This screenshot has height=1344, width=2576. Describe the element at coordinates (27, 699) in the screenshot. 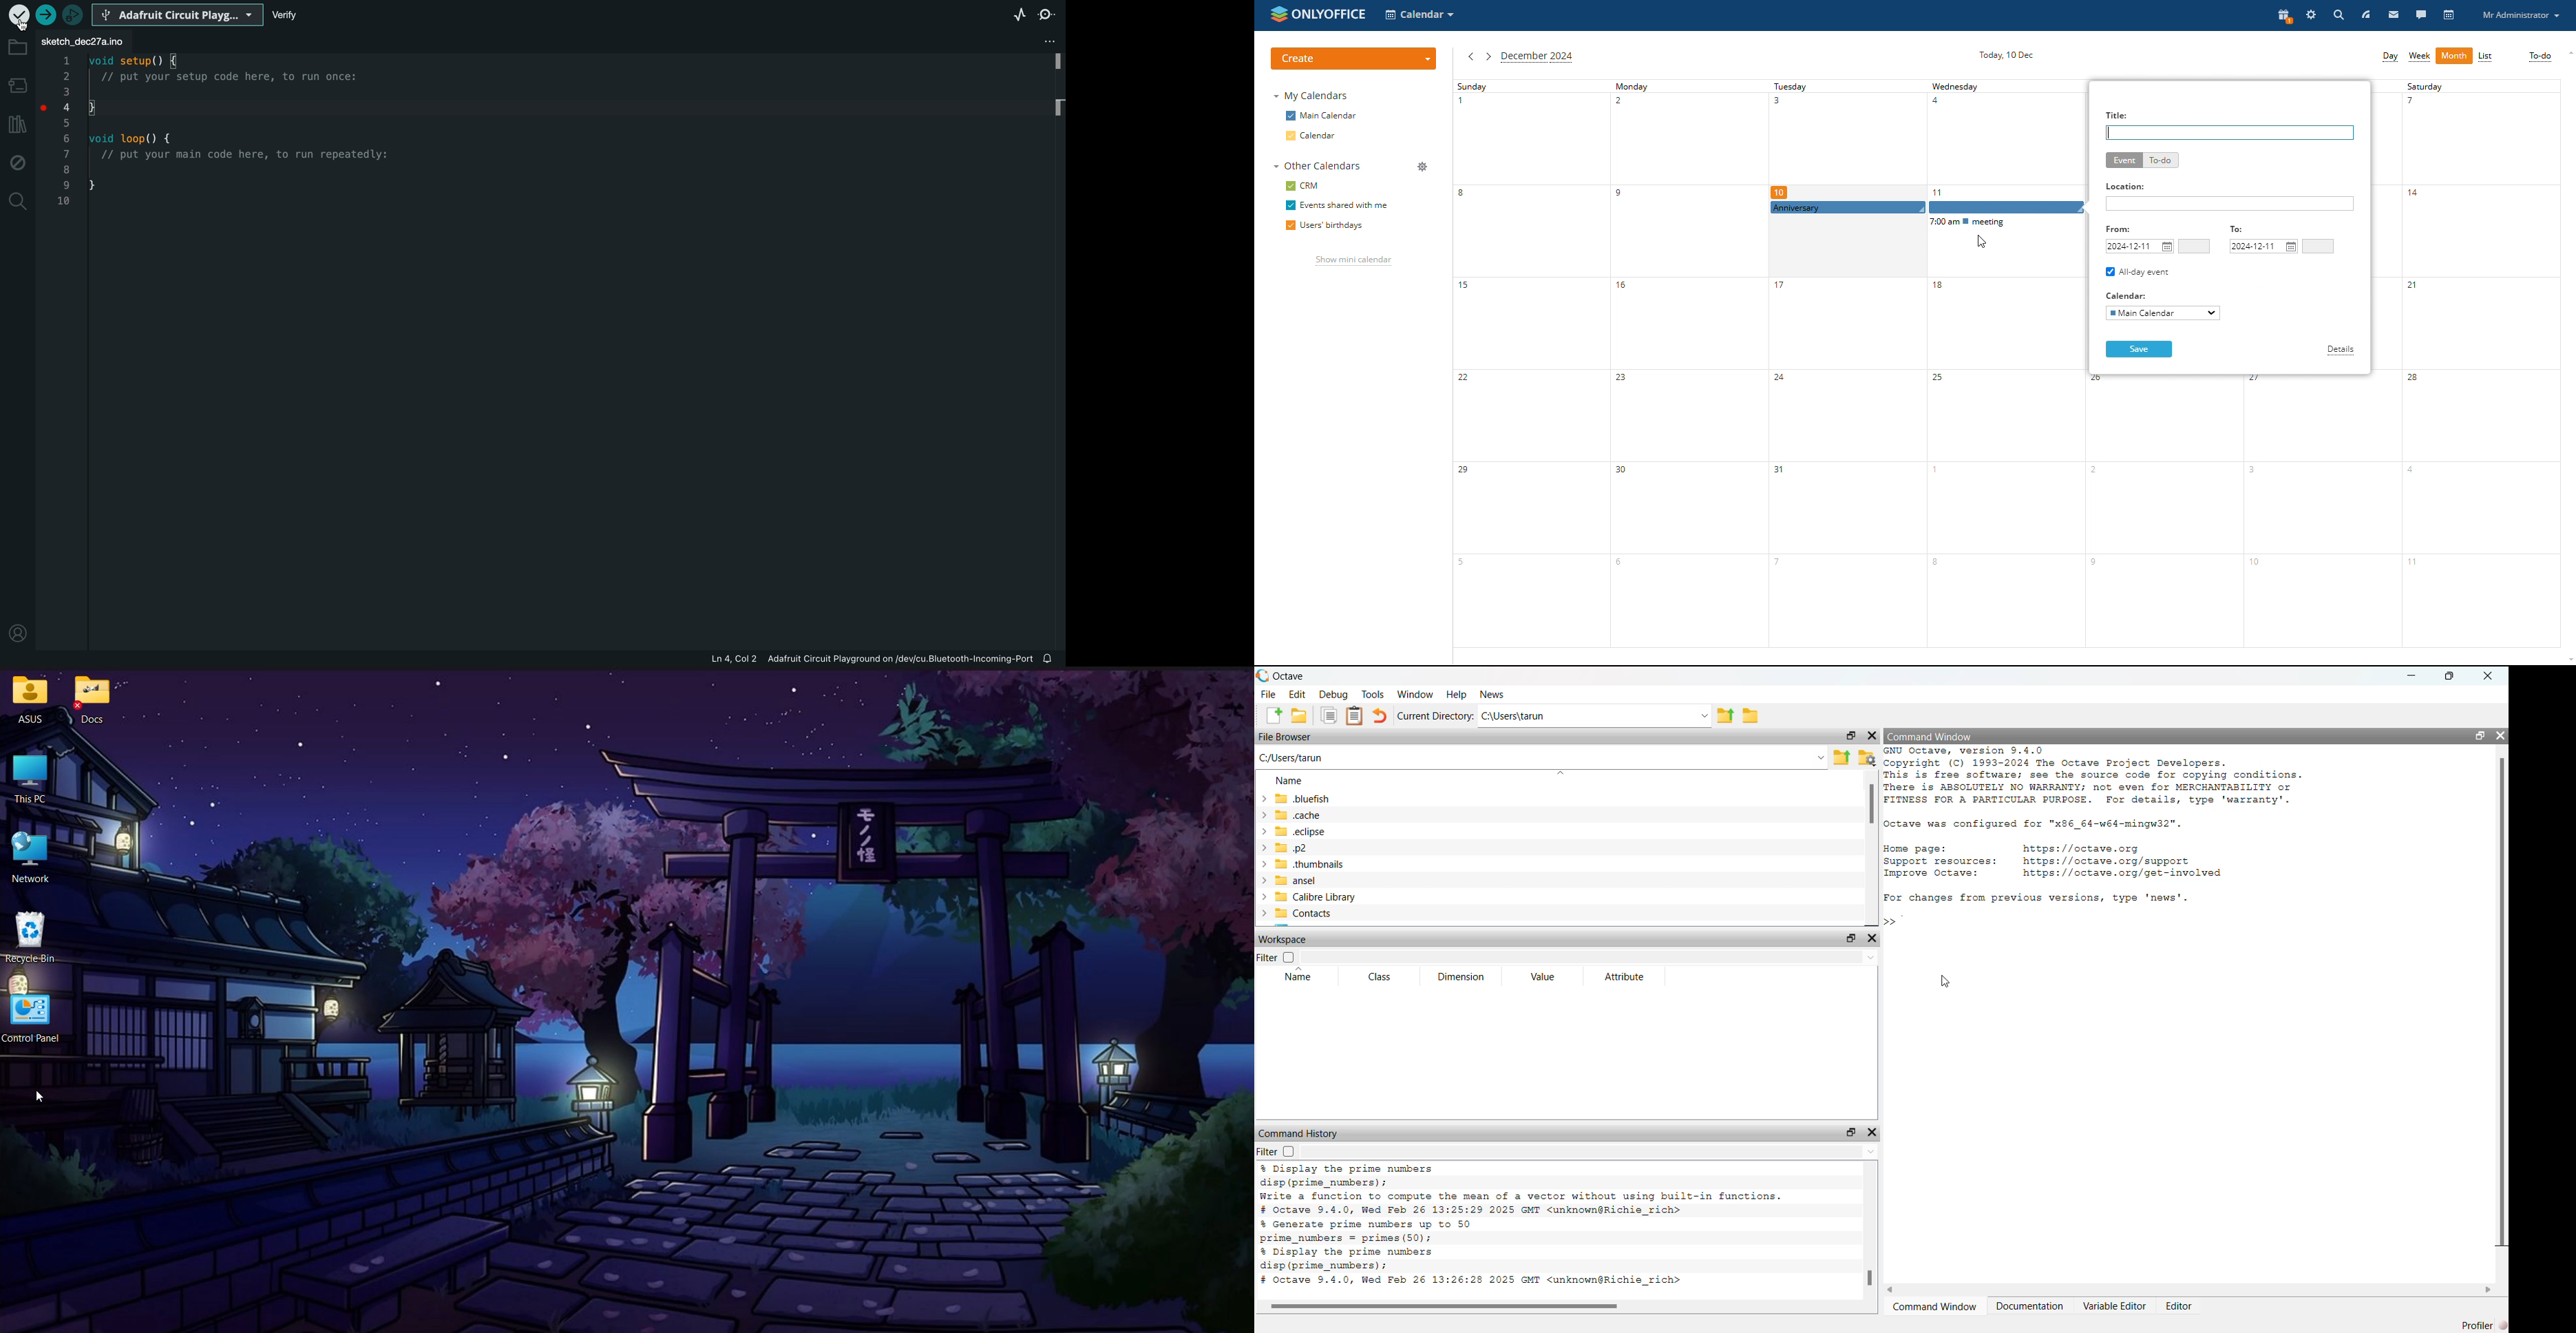

I see `ASUS,` at that location.